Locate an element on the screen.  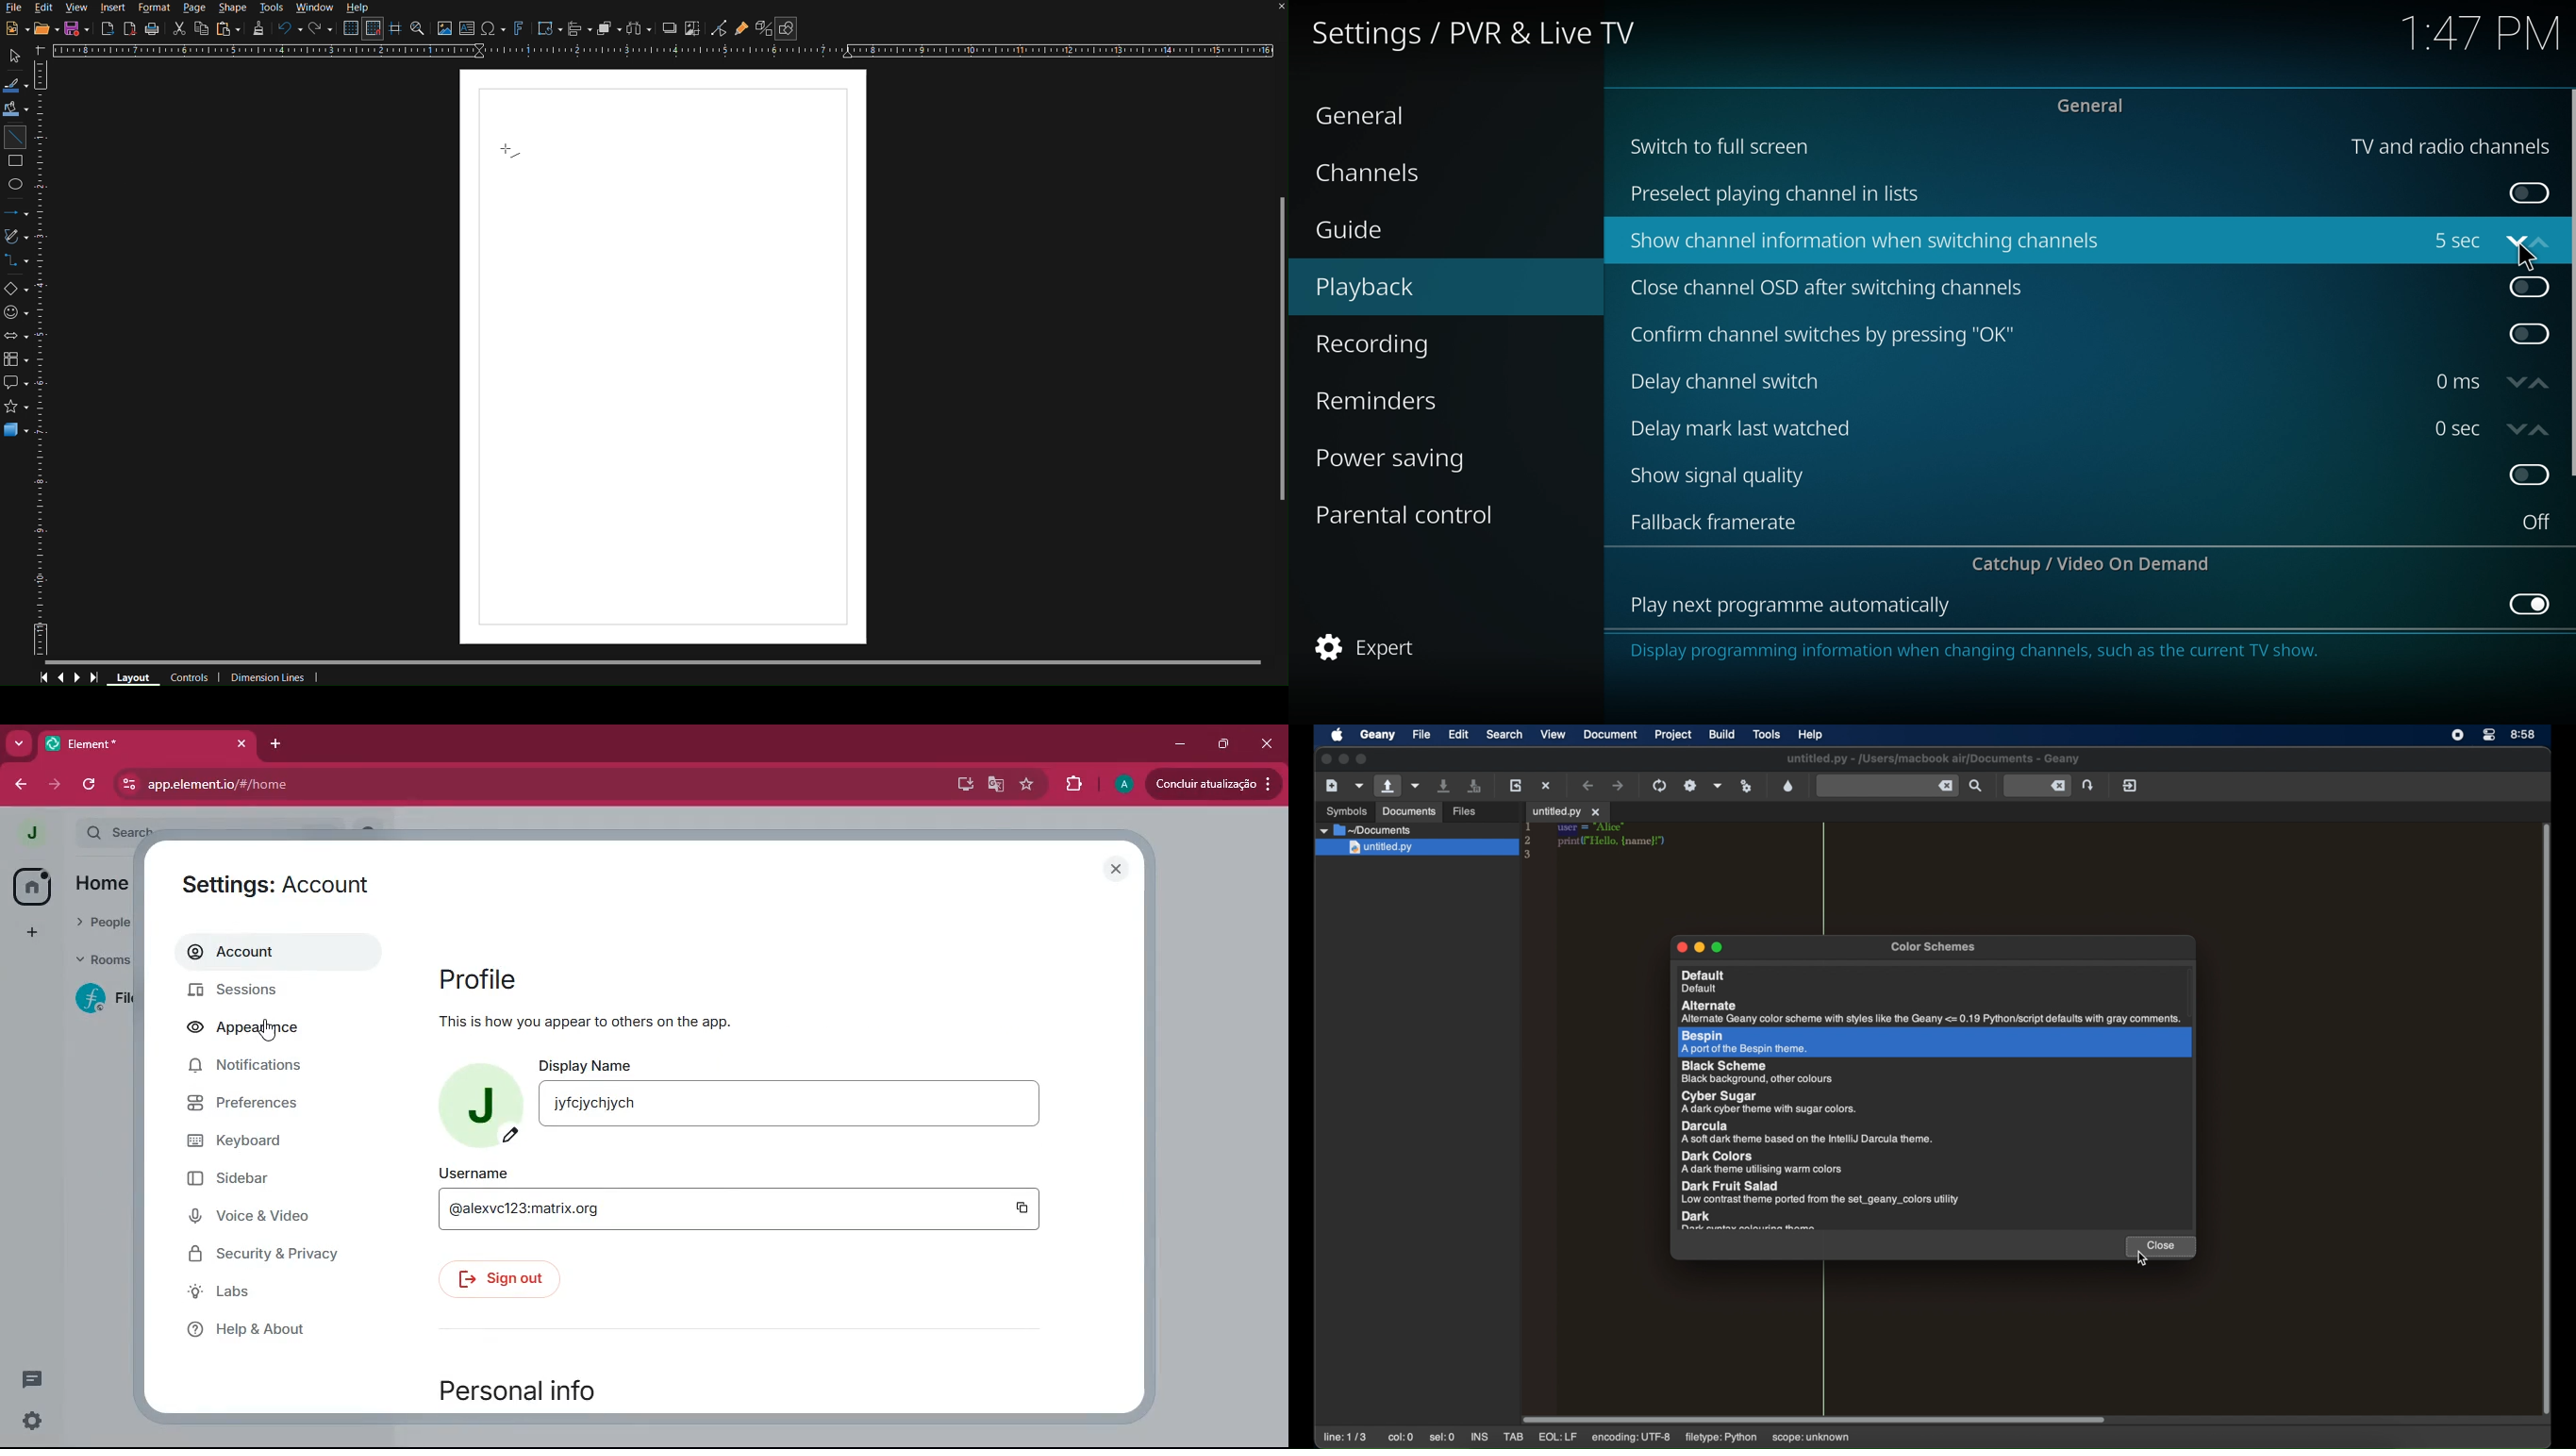
fall back framerate is located at coordinates (1724, 521).